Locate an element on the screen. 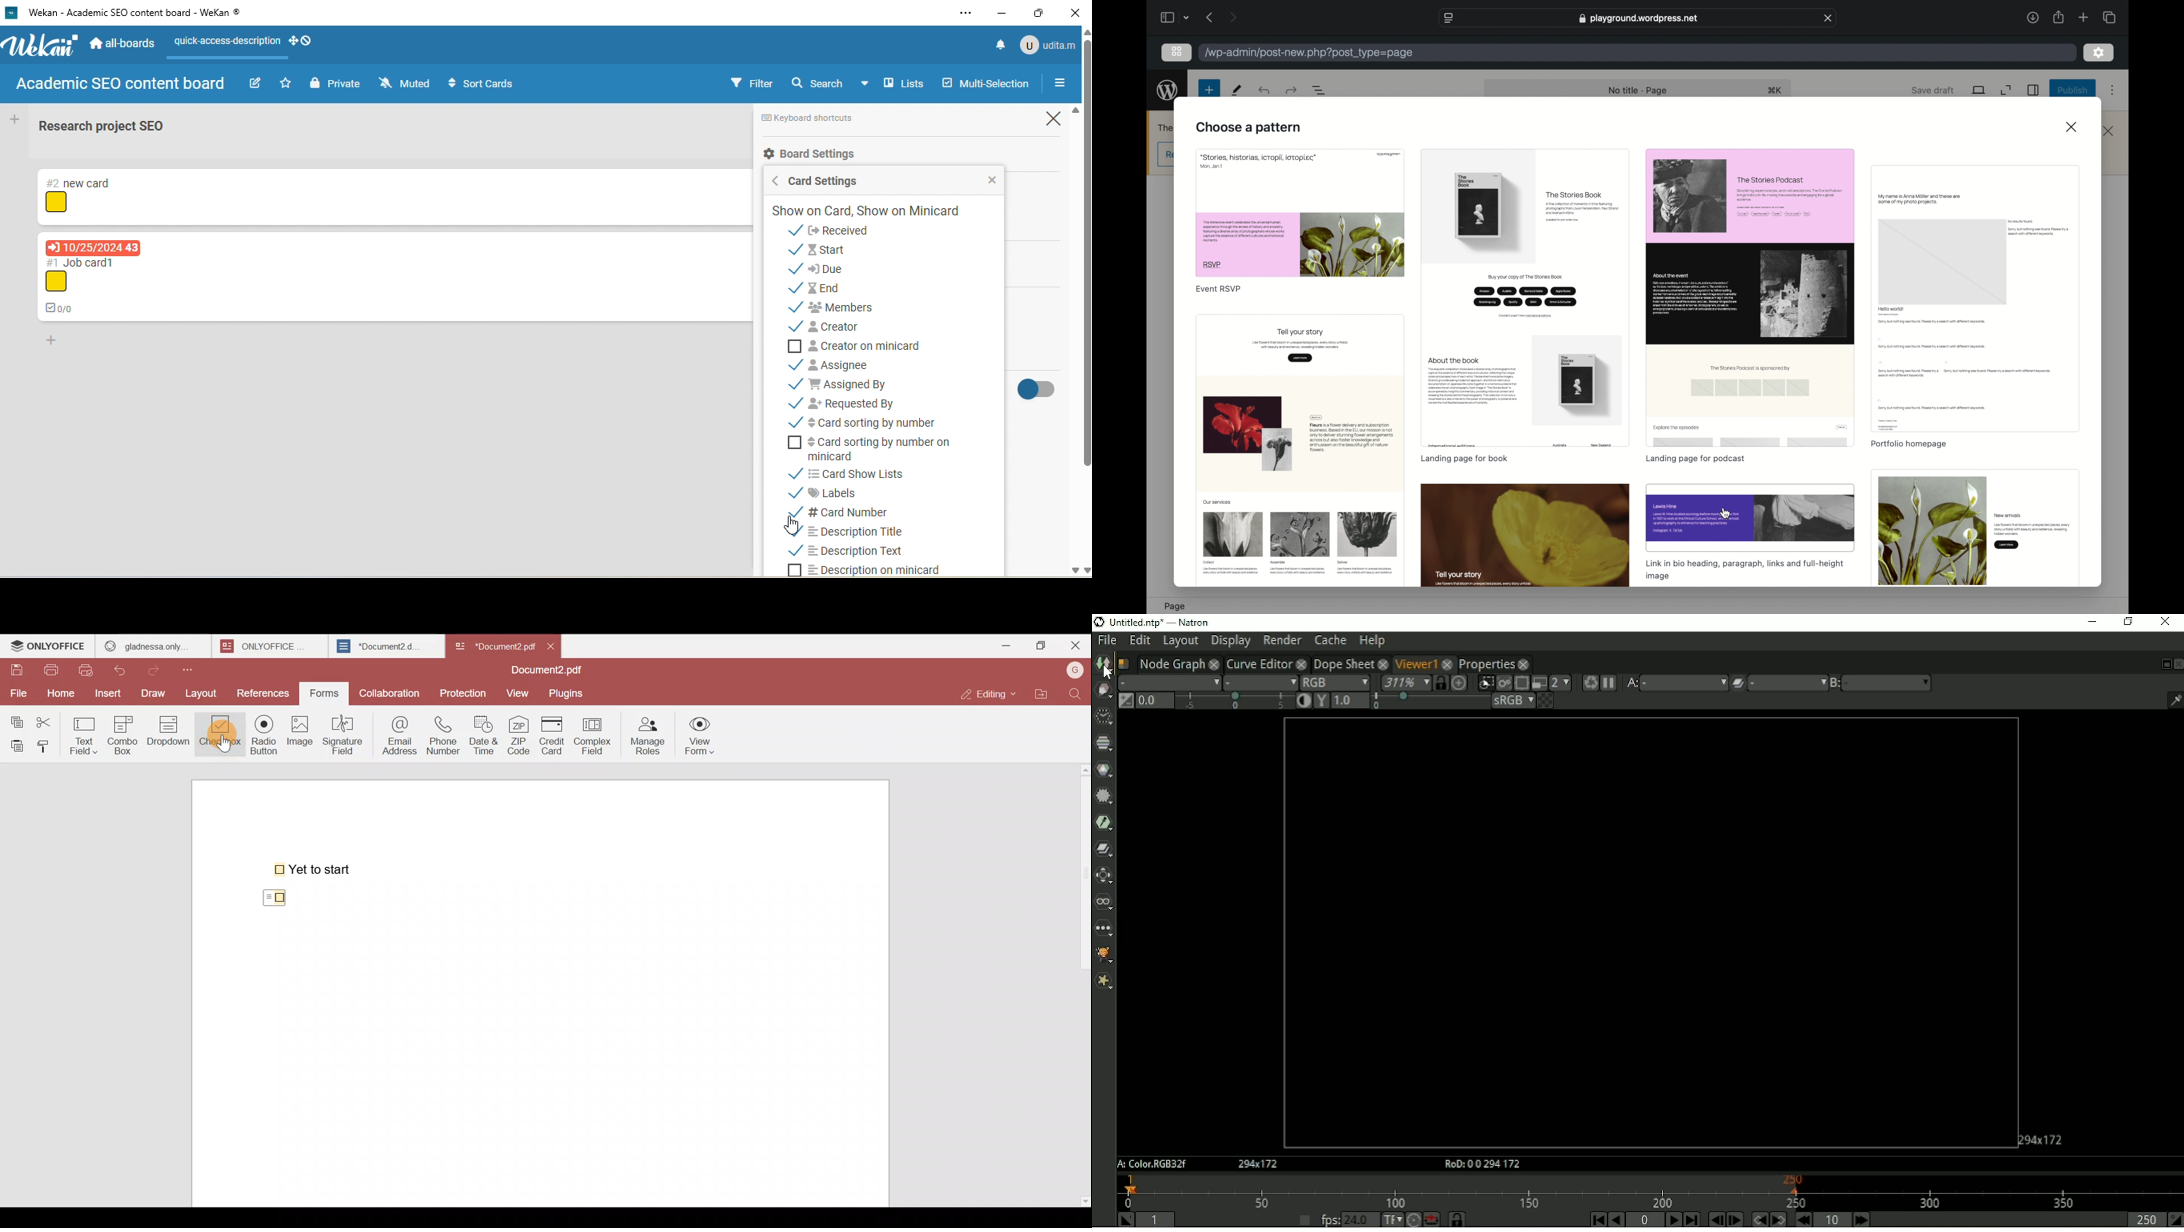 This screenshot has height=1232, width=2184. add is located at coordinates (17, 120).